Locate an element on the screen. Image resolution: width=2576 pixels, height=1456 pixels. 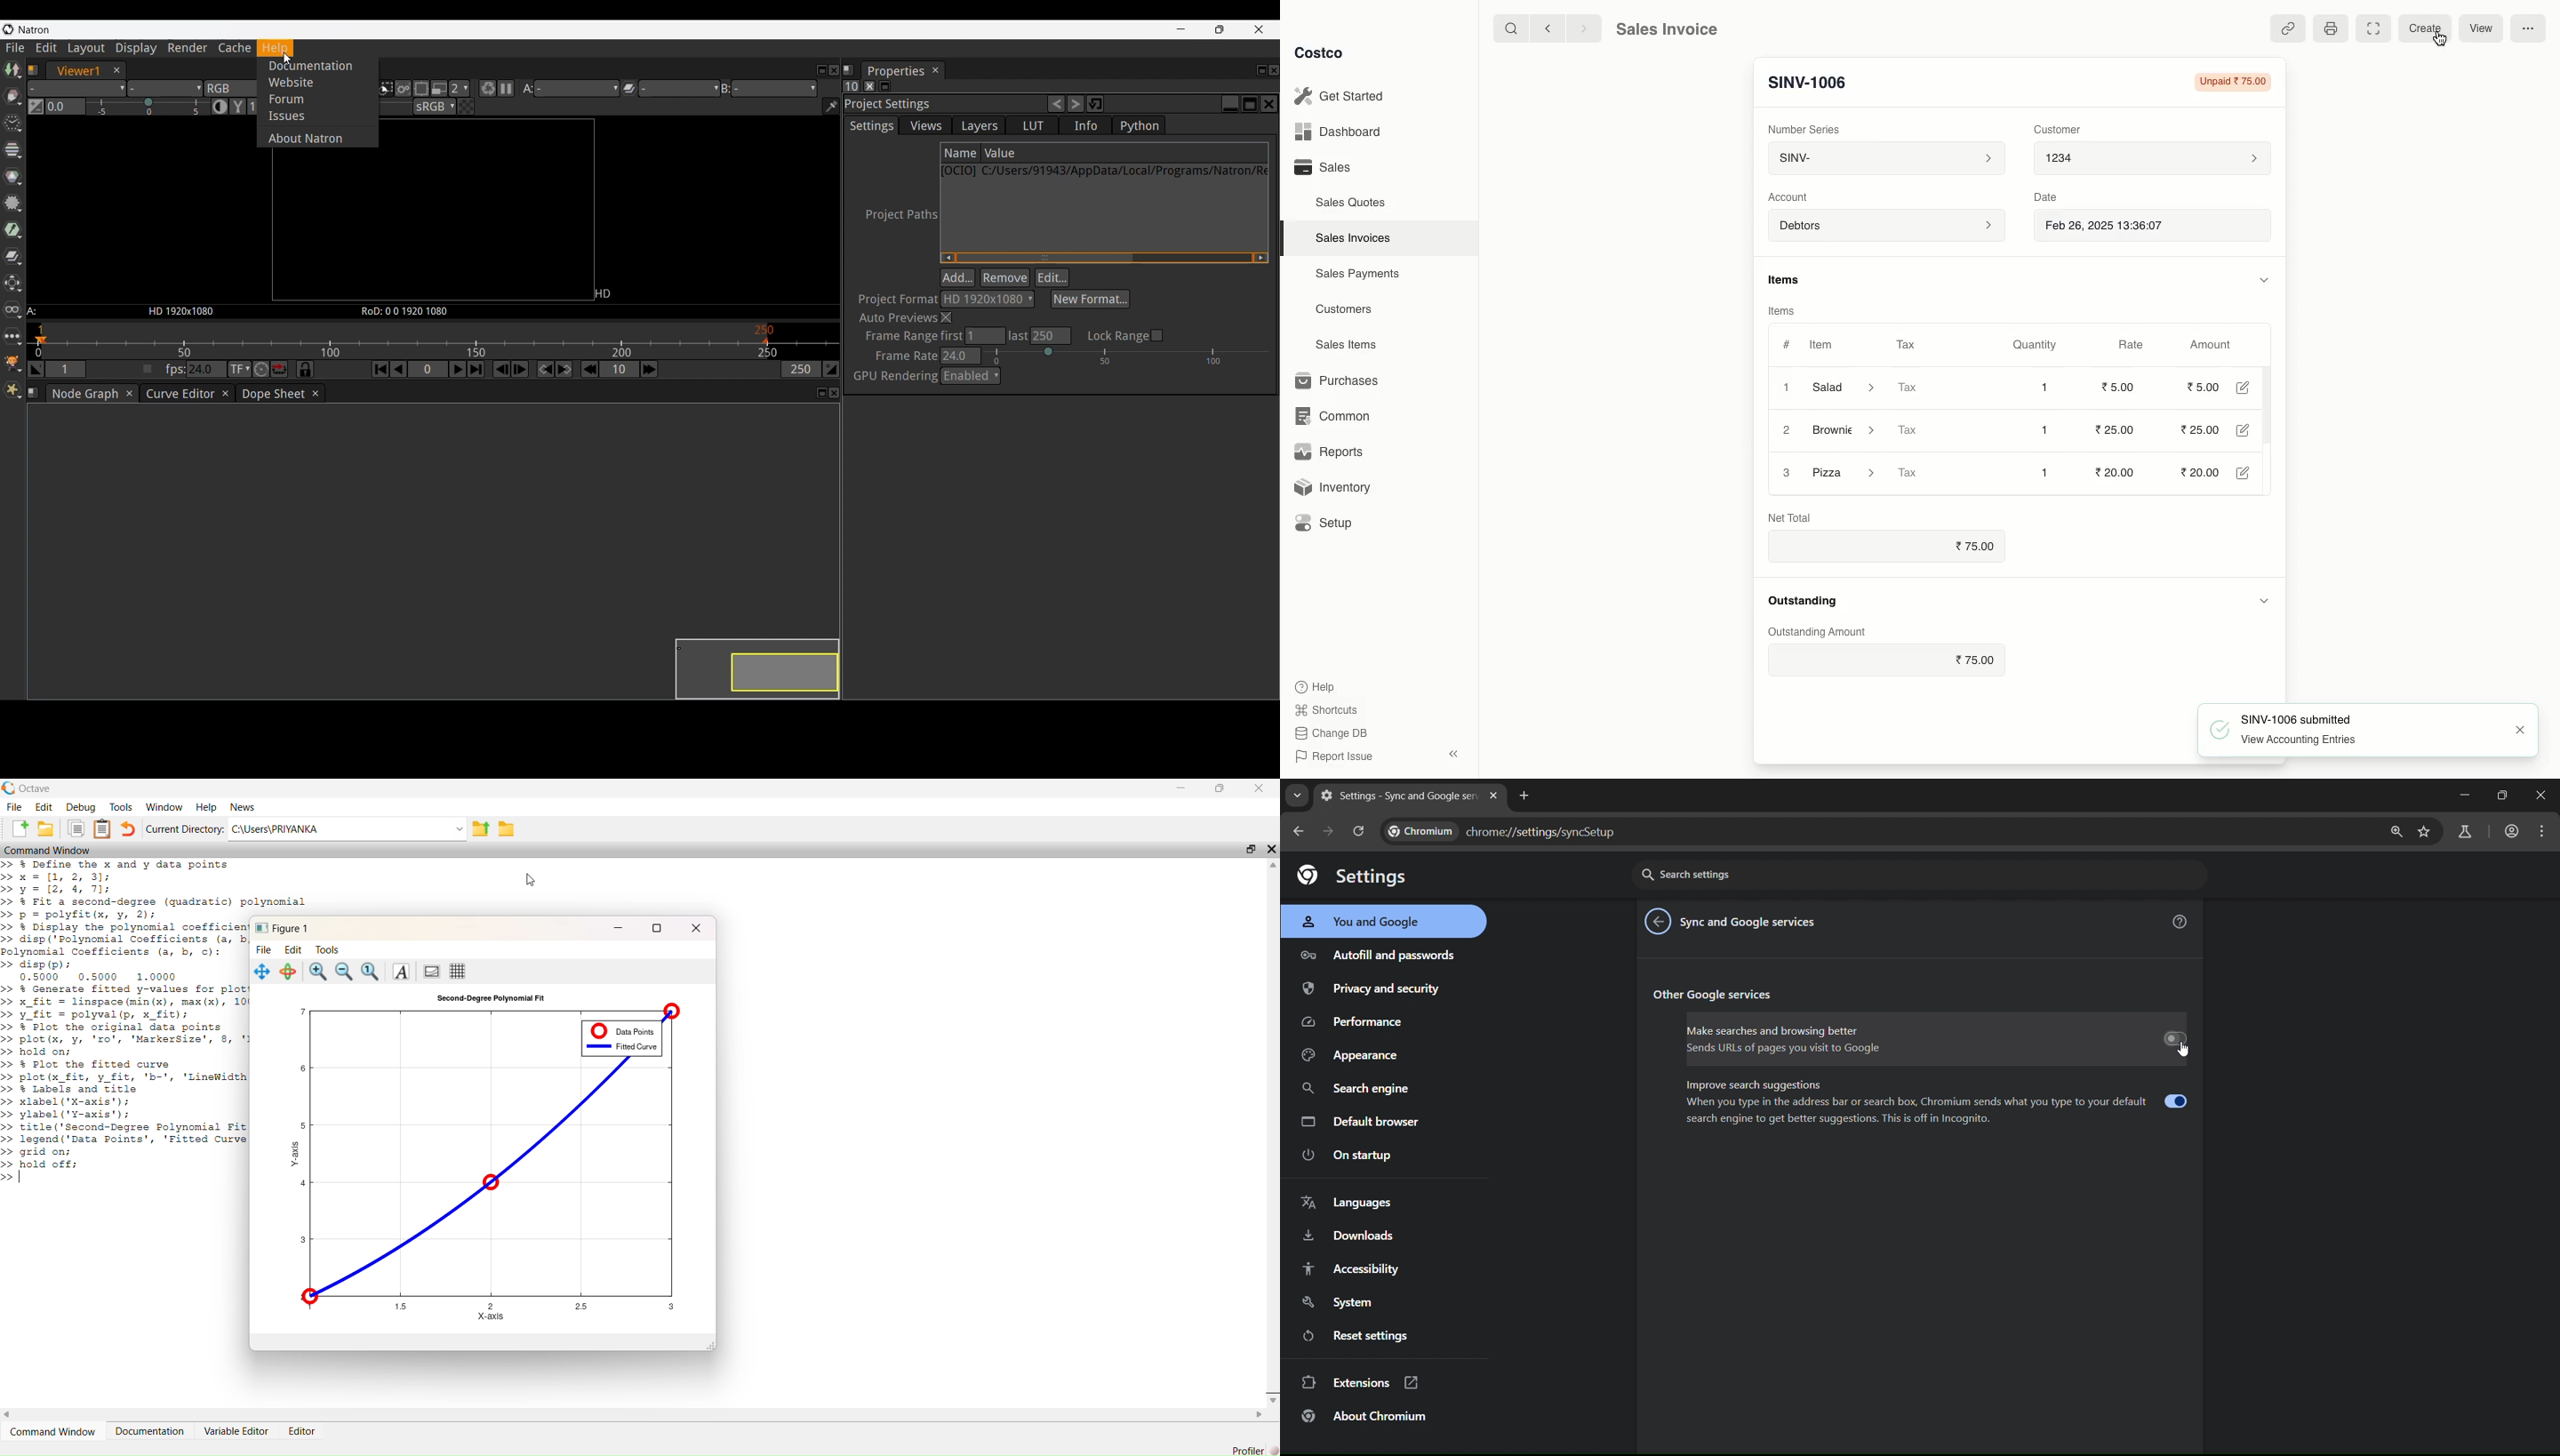
Select new format is located at coordinates (1091, 299).